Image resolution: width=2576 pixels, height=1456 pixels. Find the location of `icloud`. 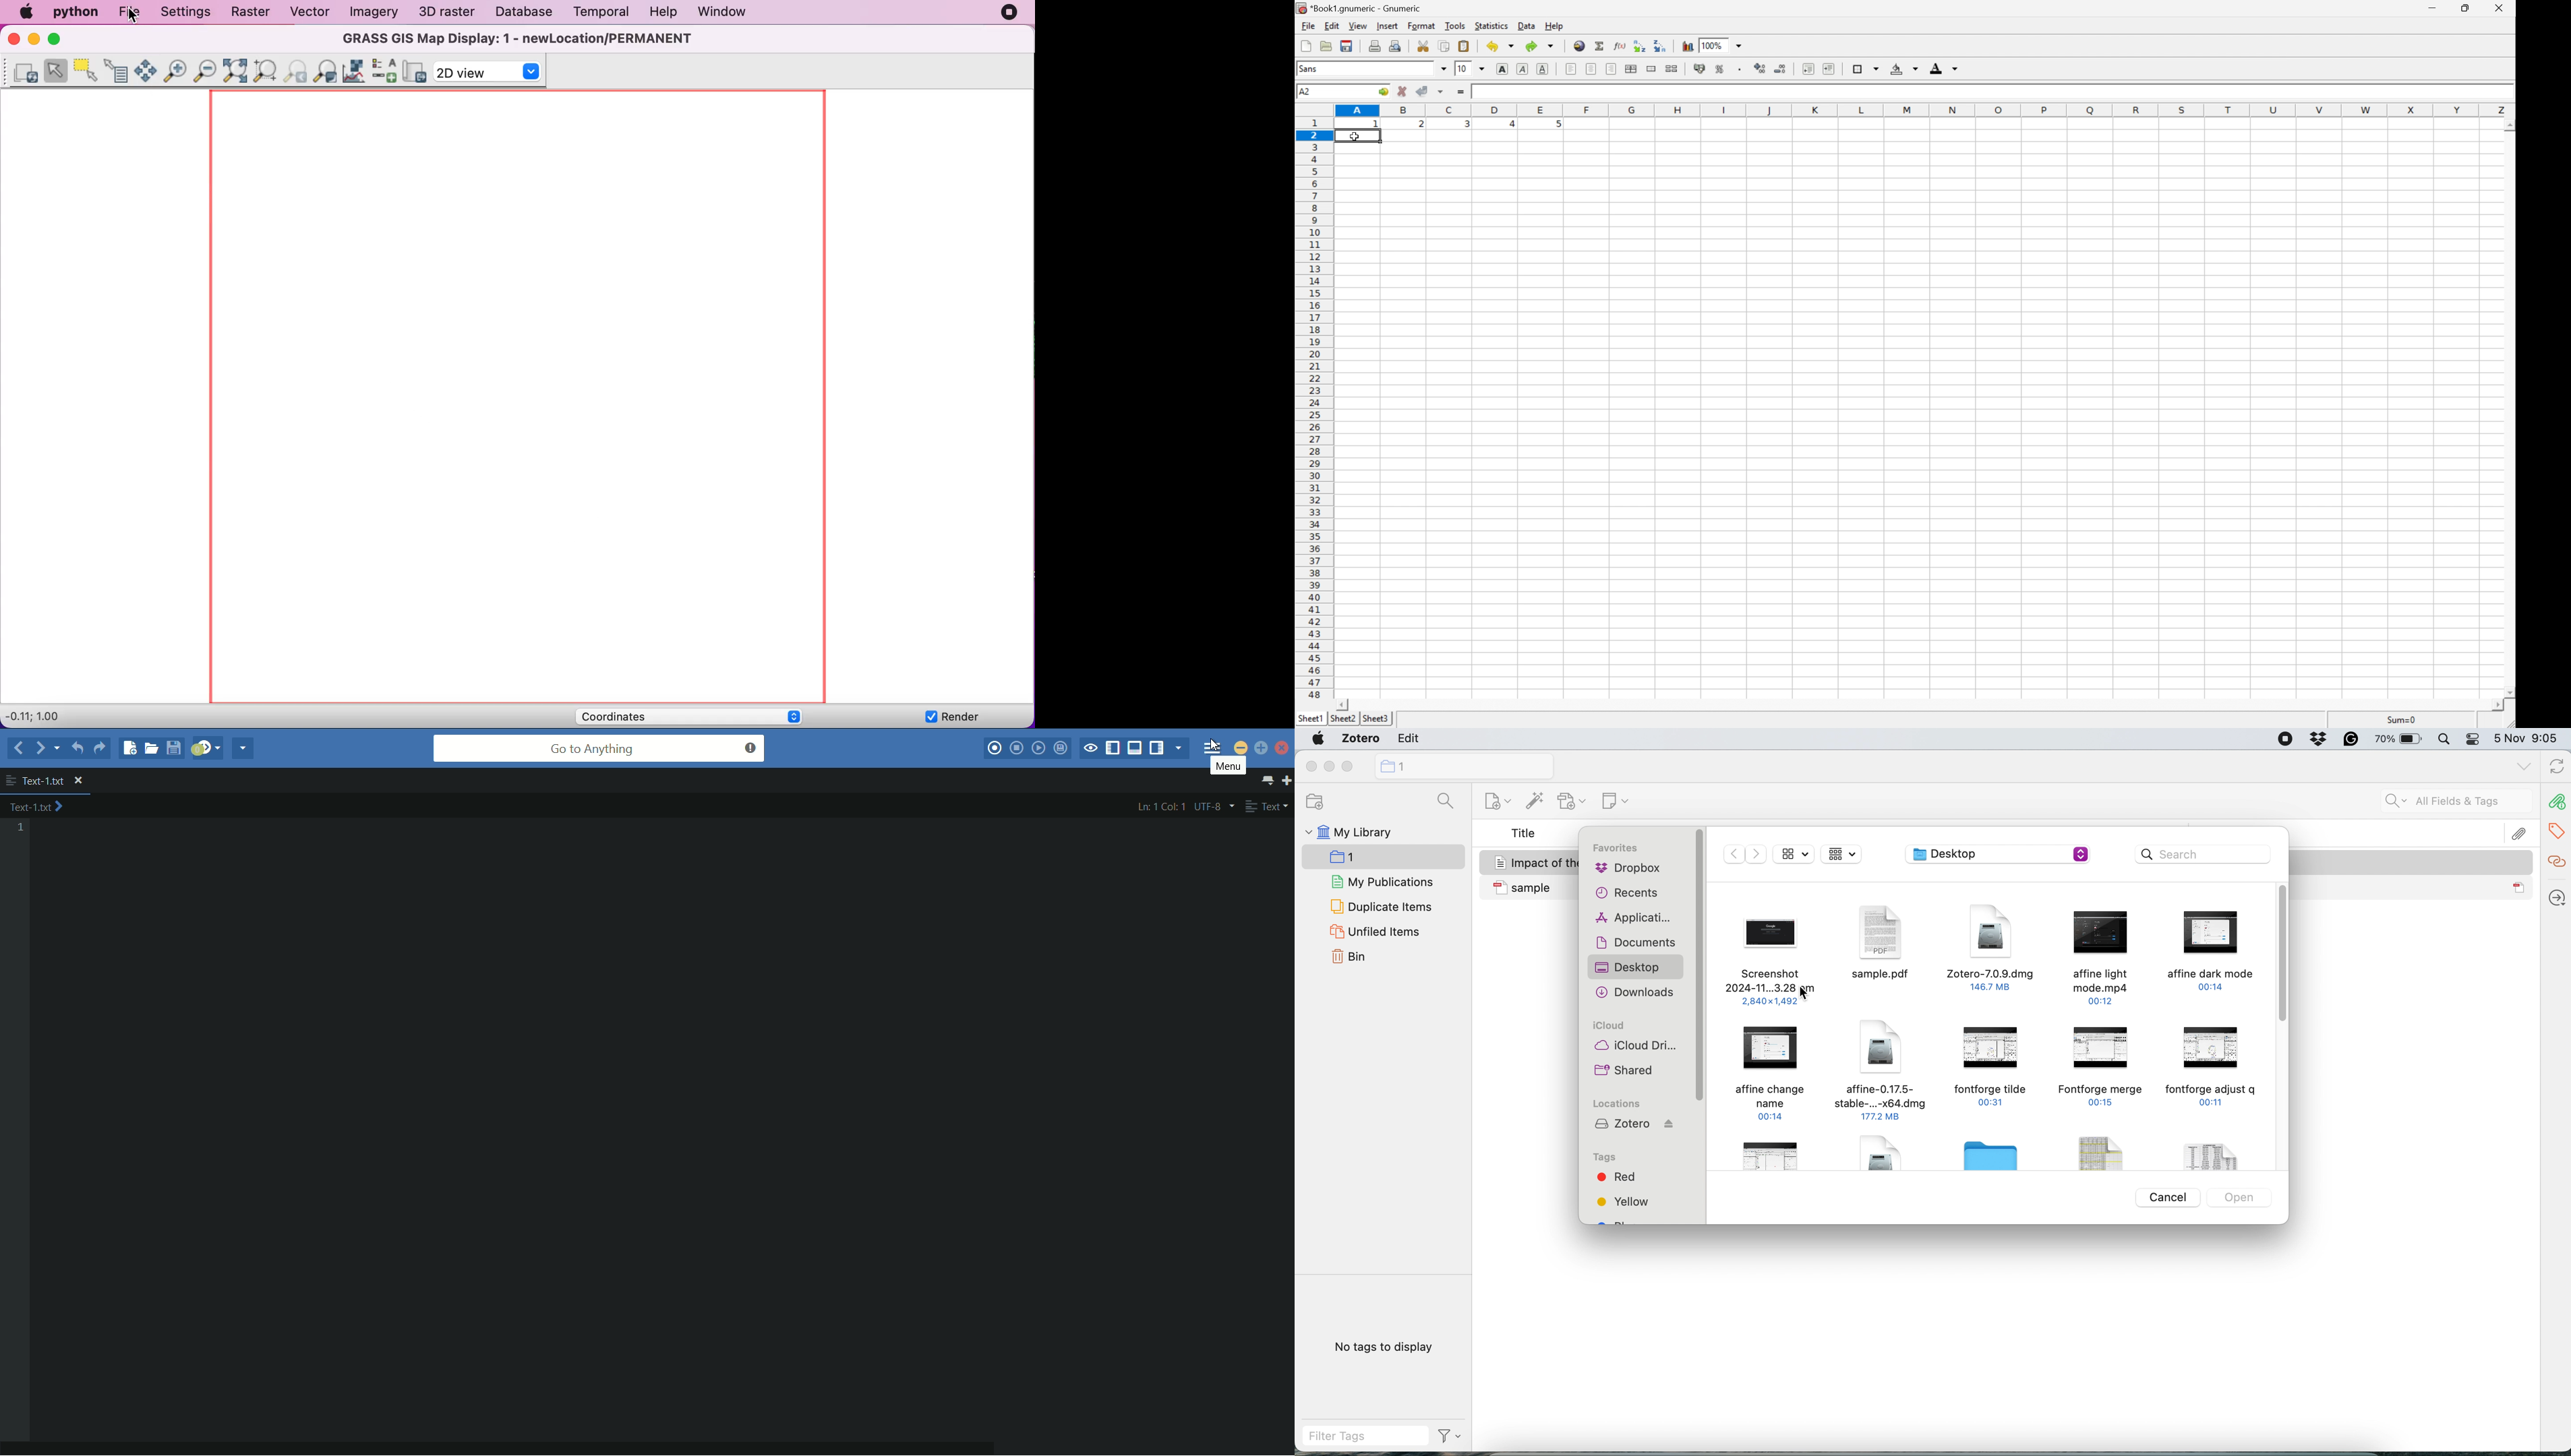

icloud is located at coordinates (1609, 1027).